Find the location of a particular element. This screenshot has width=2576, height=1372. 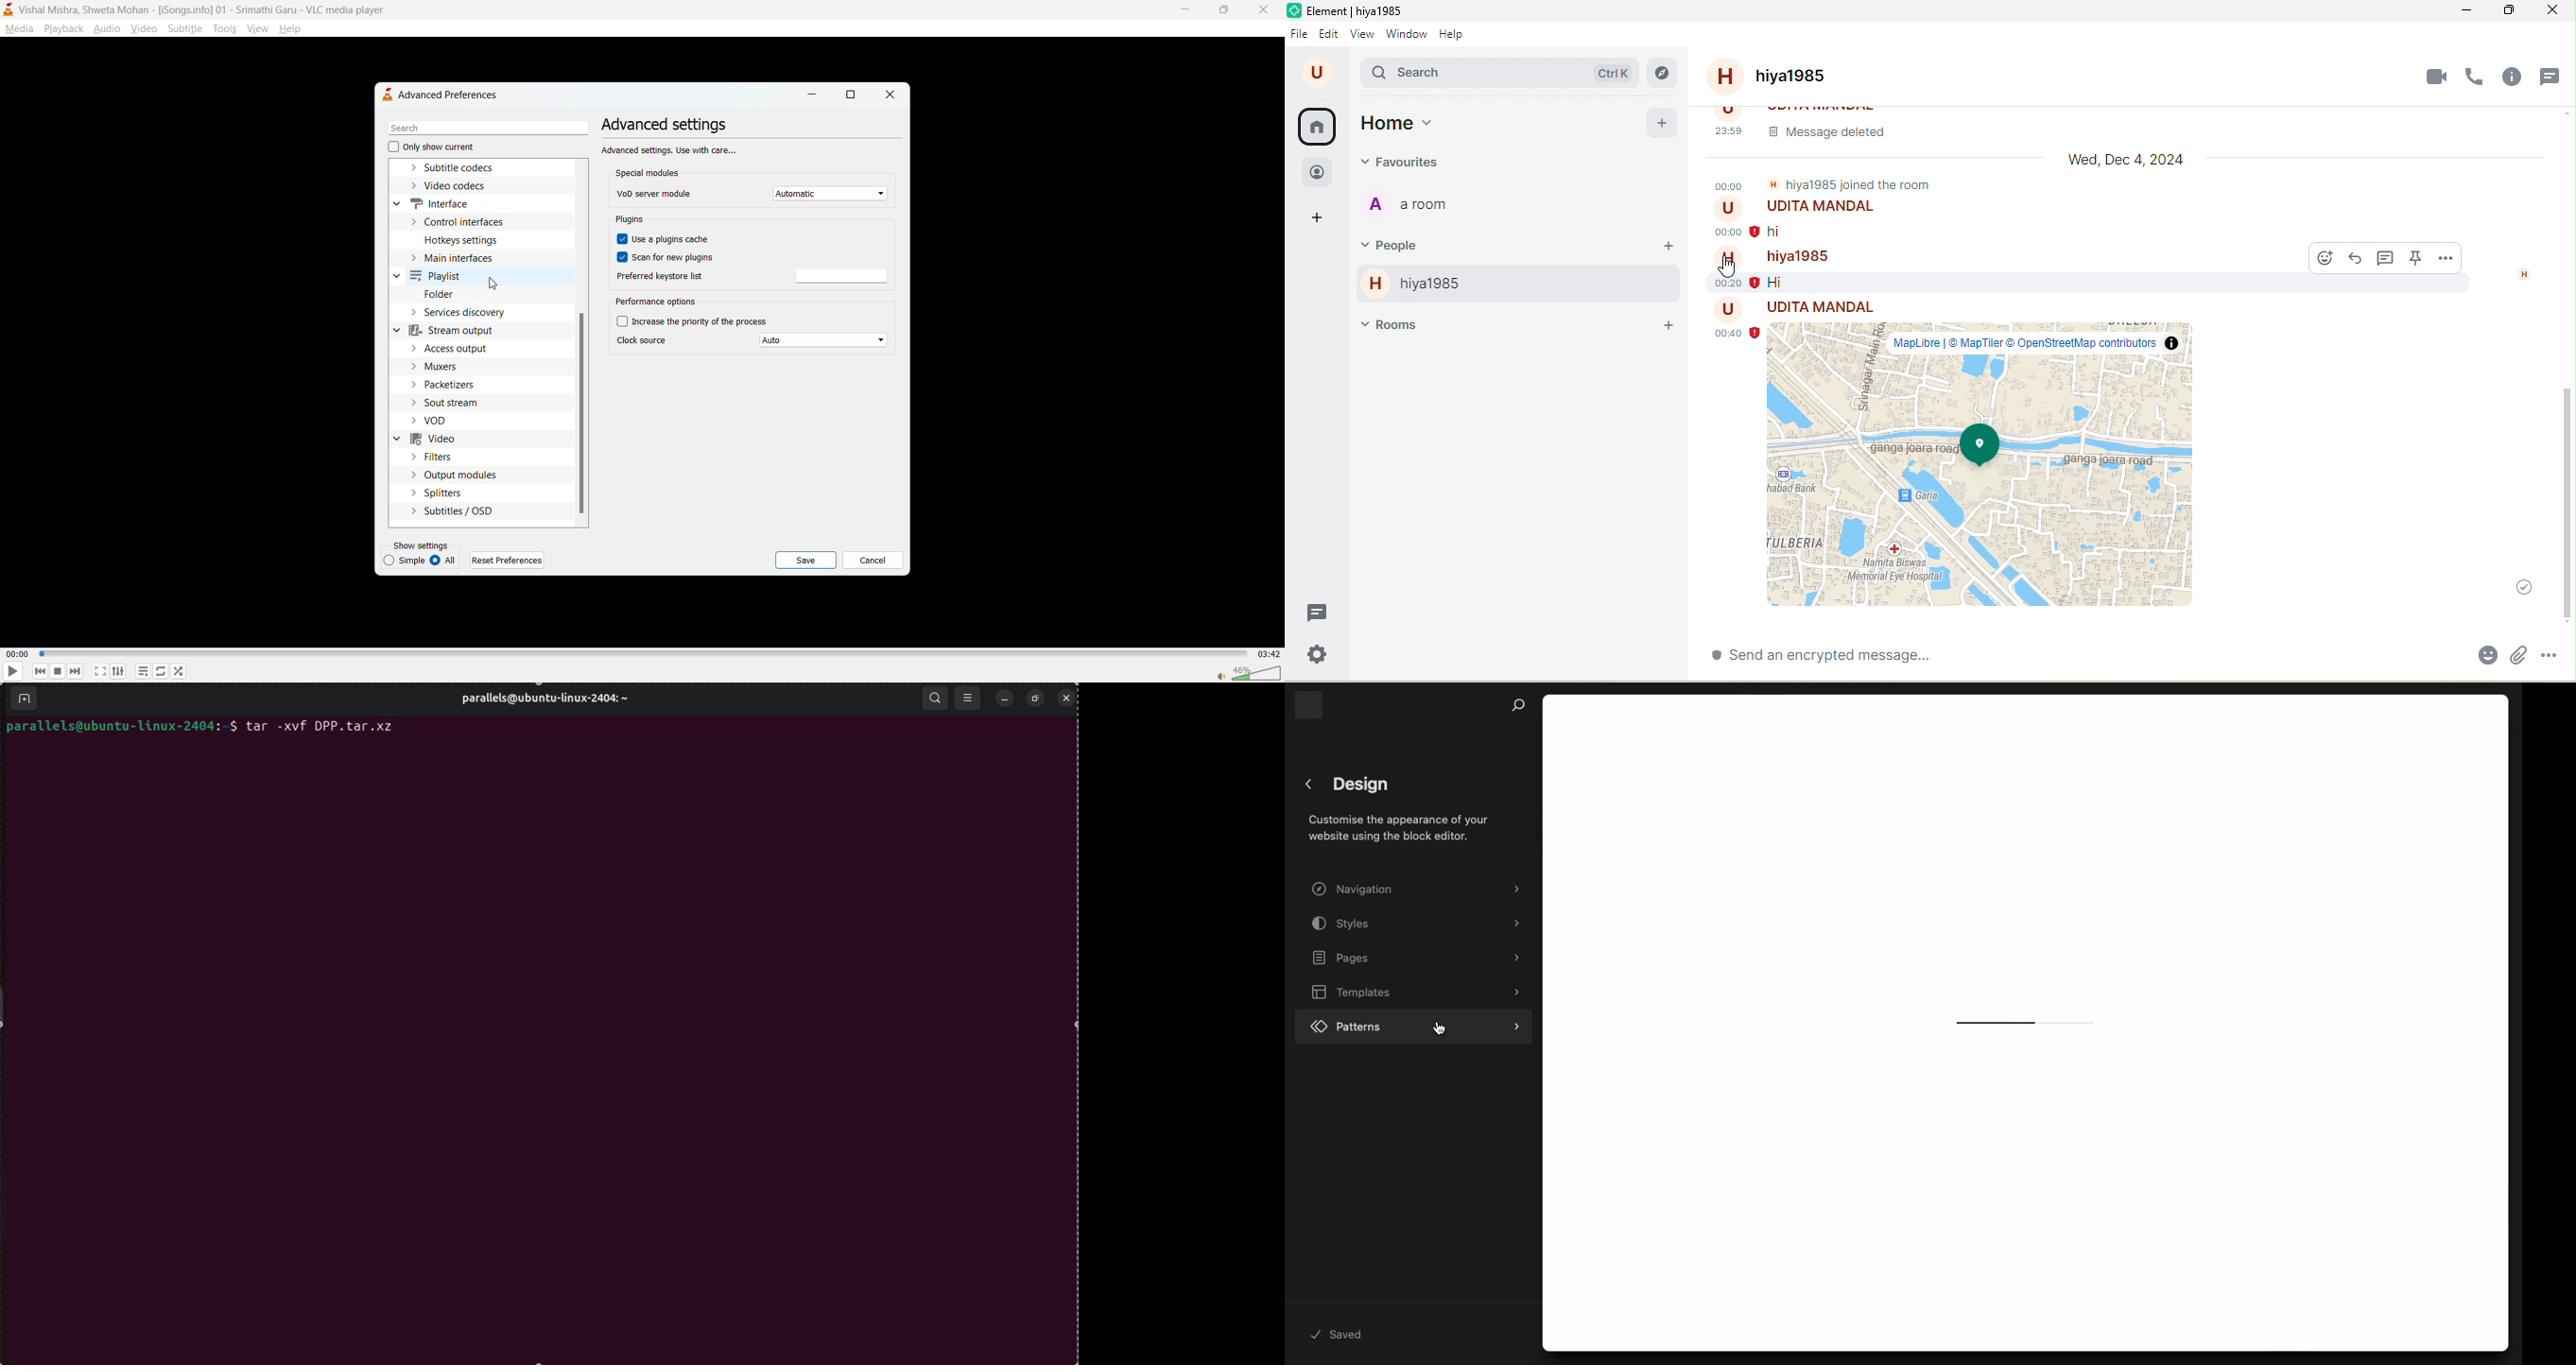

vertical scroll bar is located at coordinates (582, 414).